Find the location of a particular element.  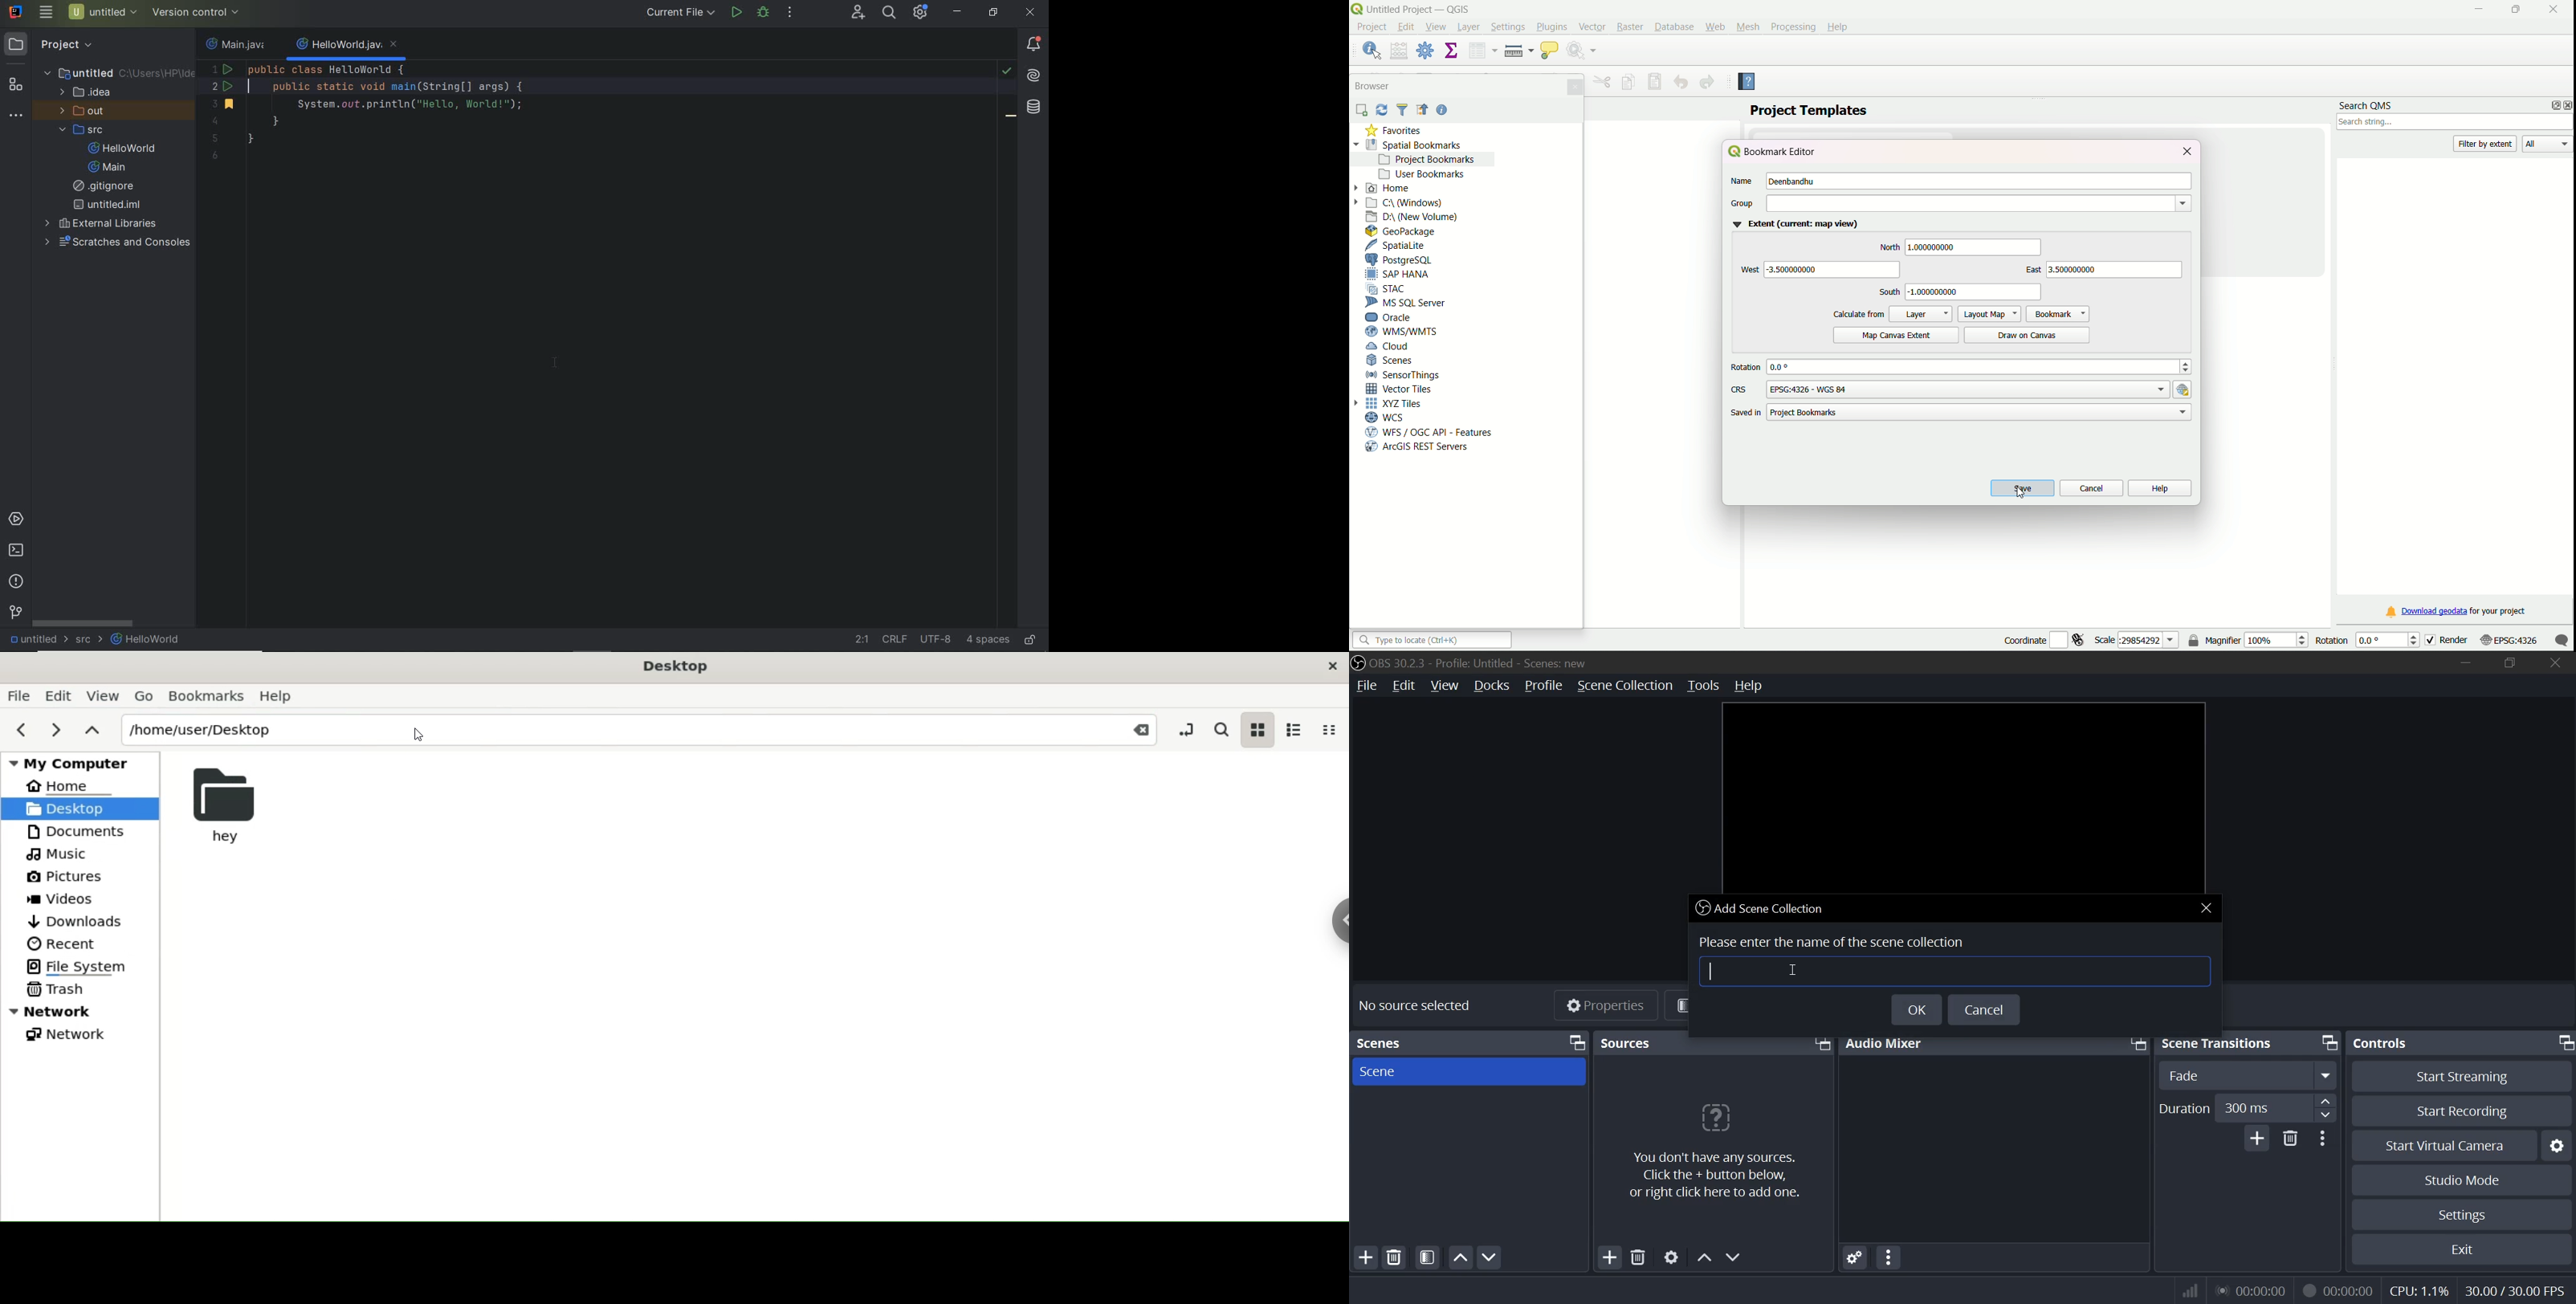

question mark icon is located at coordinates (1715, 1120).